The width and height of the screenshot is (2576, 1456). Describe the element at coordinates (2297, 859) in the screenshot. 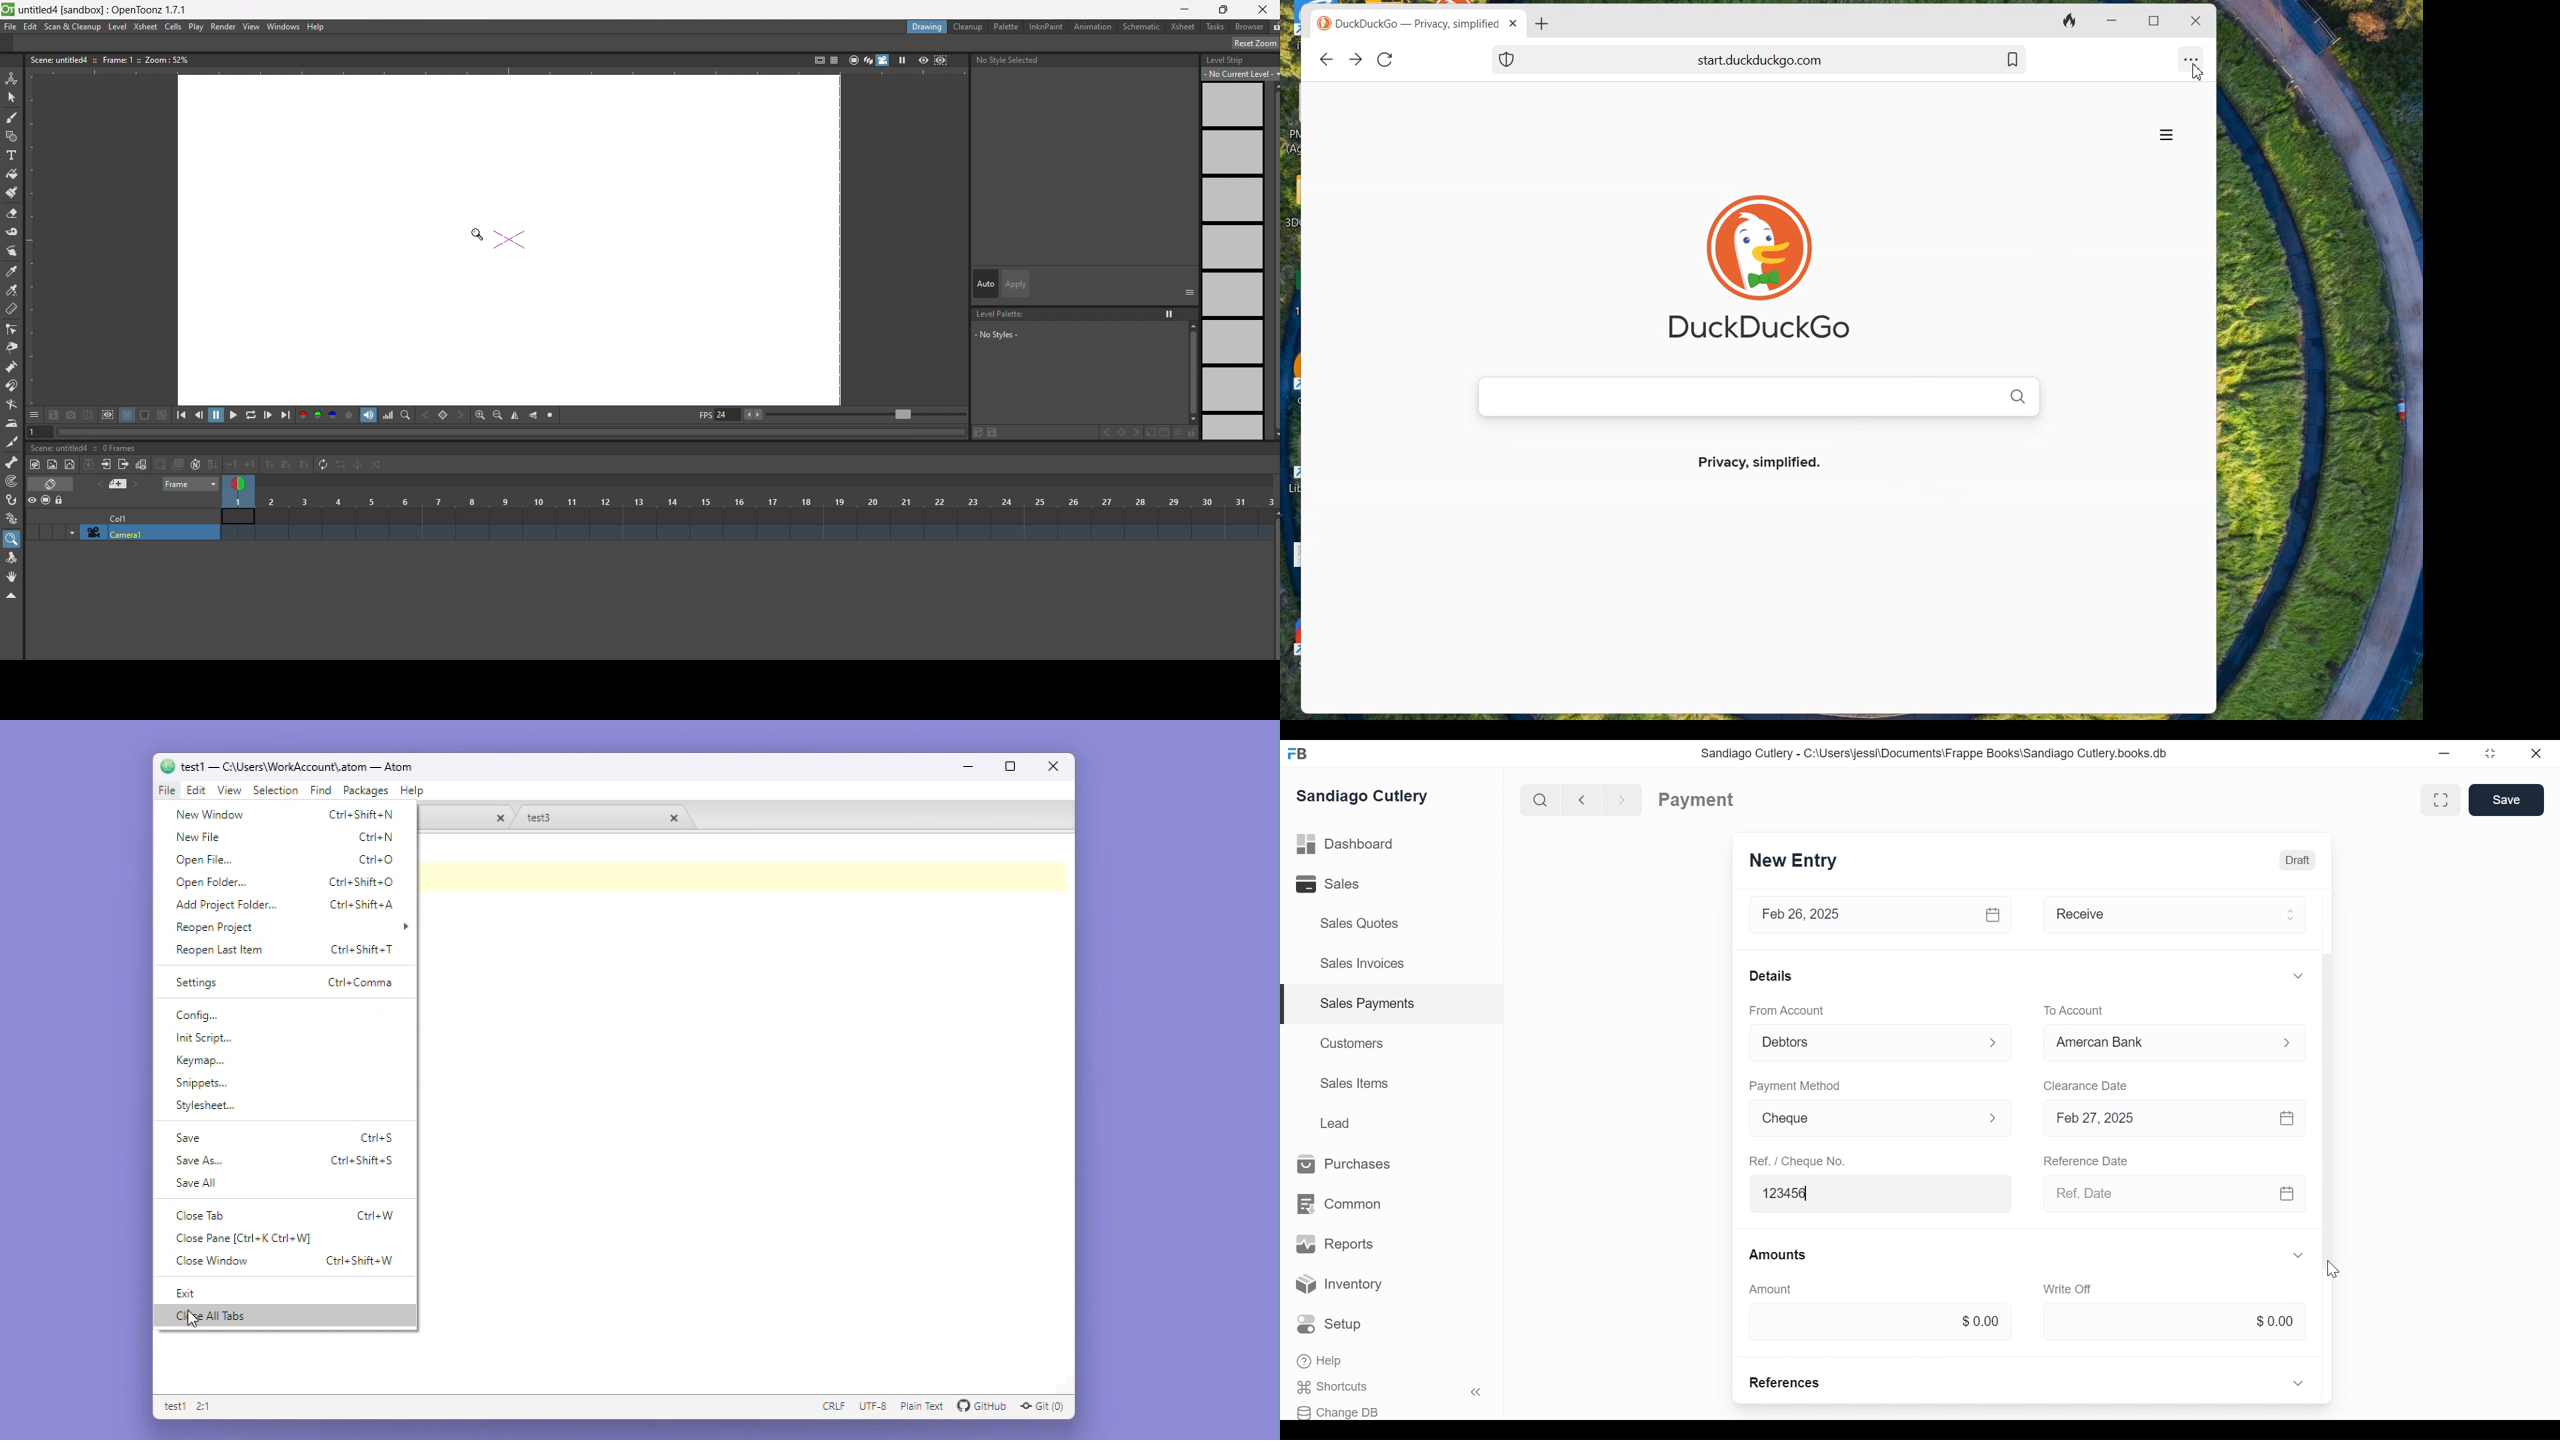

I see `Draft` at that location.